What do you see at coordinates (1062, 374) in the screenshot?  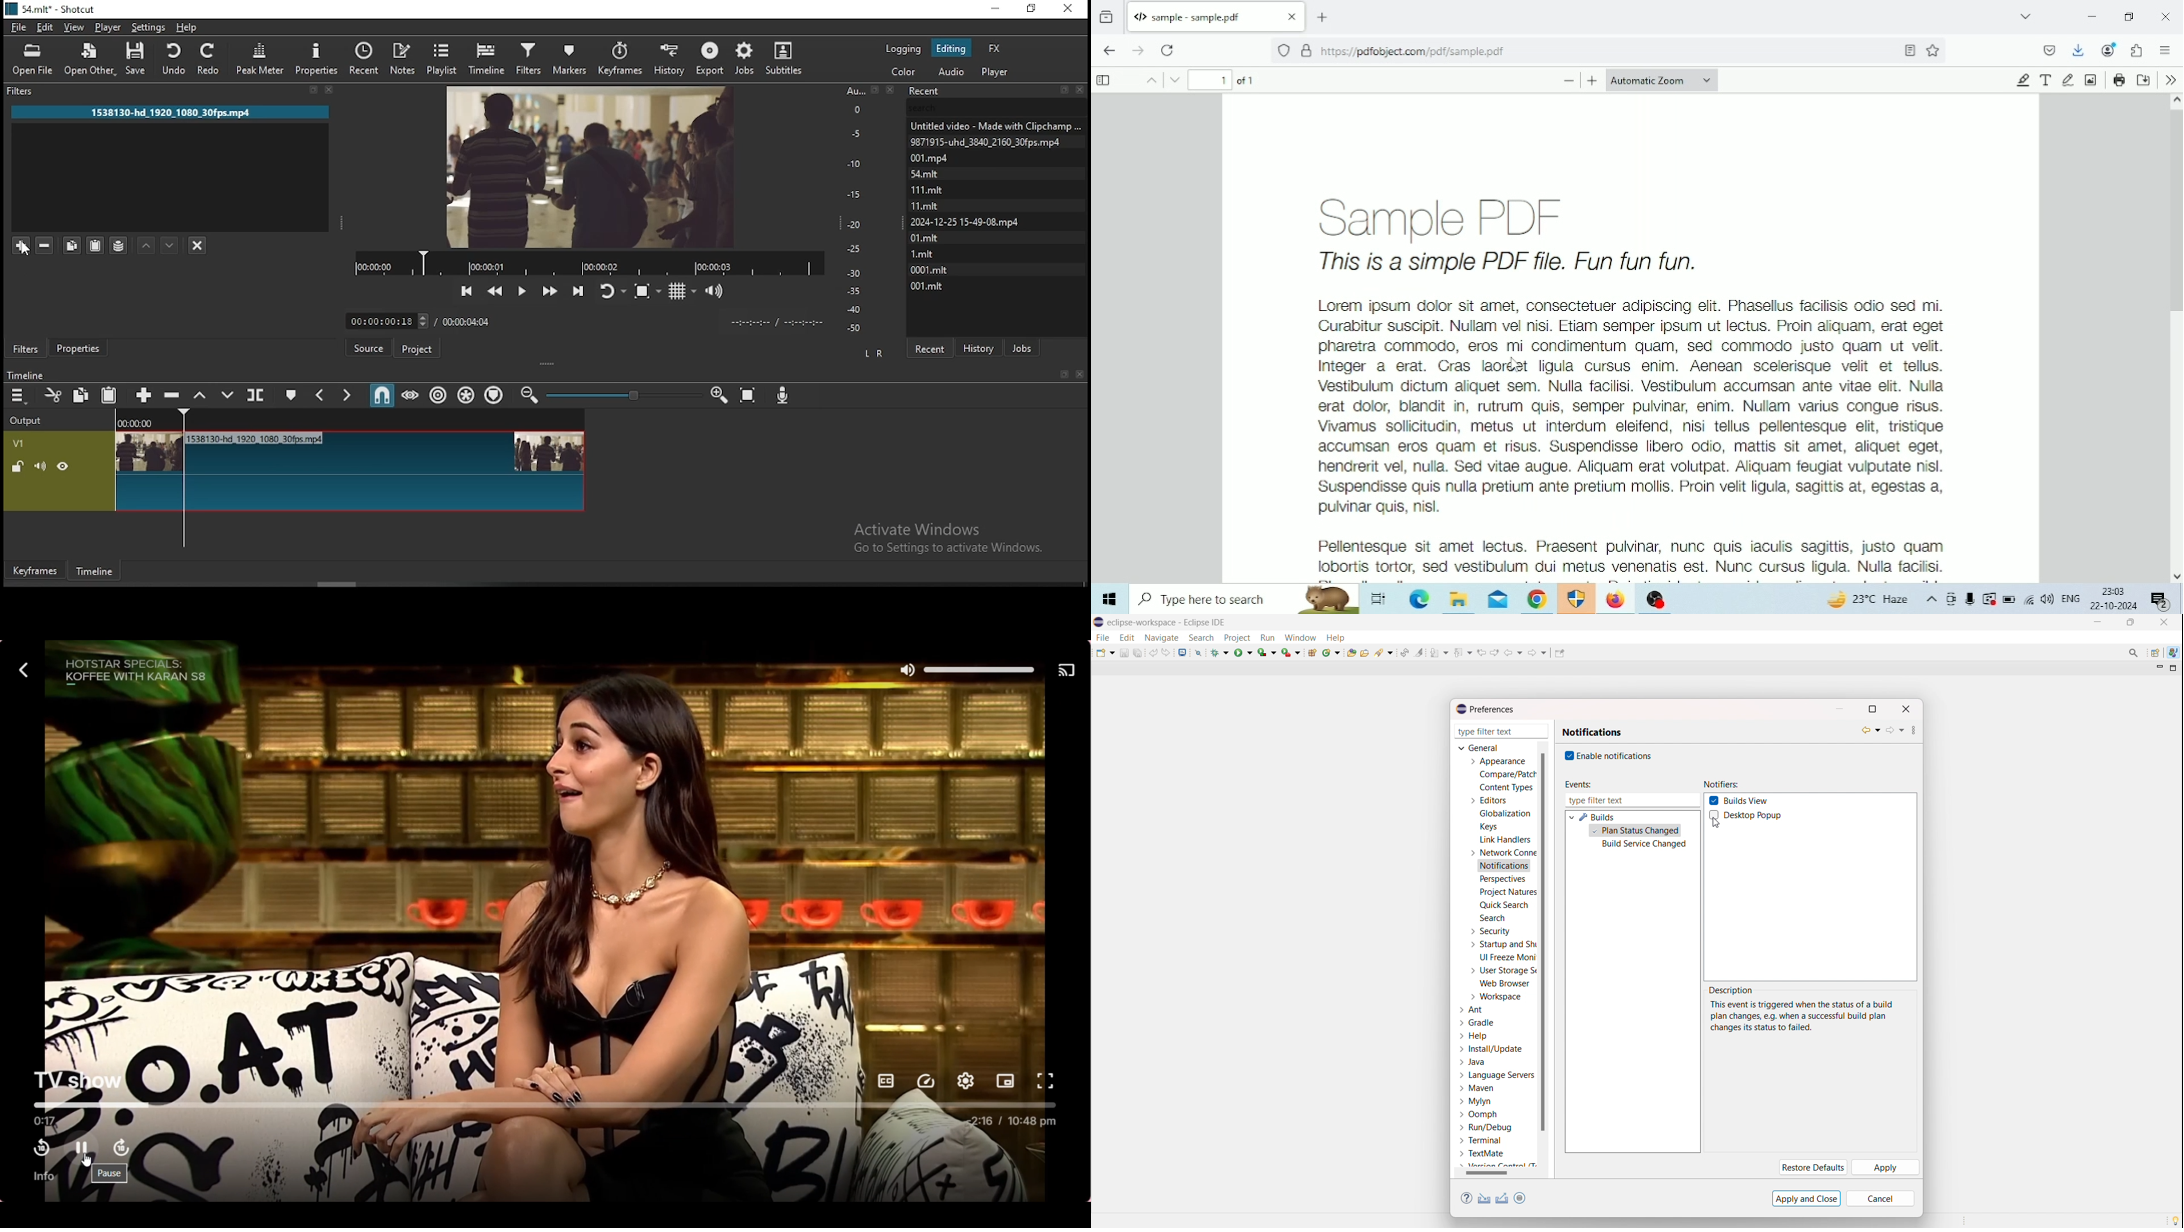 I see `Book mark` at bounding box center [1062, 374].